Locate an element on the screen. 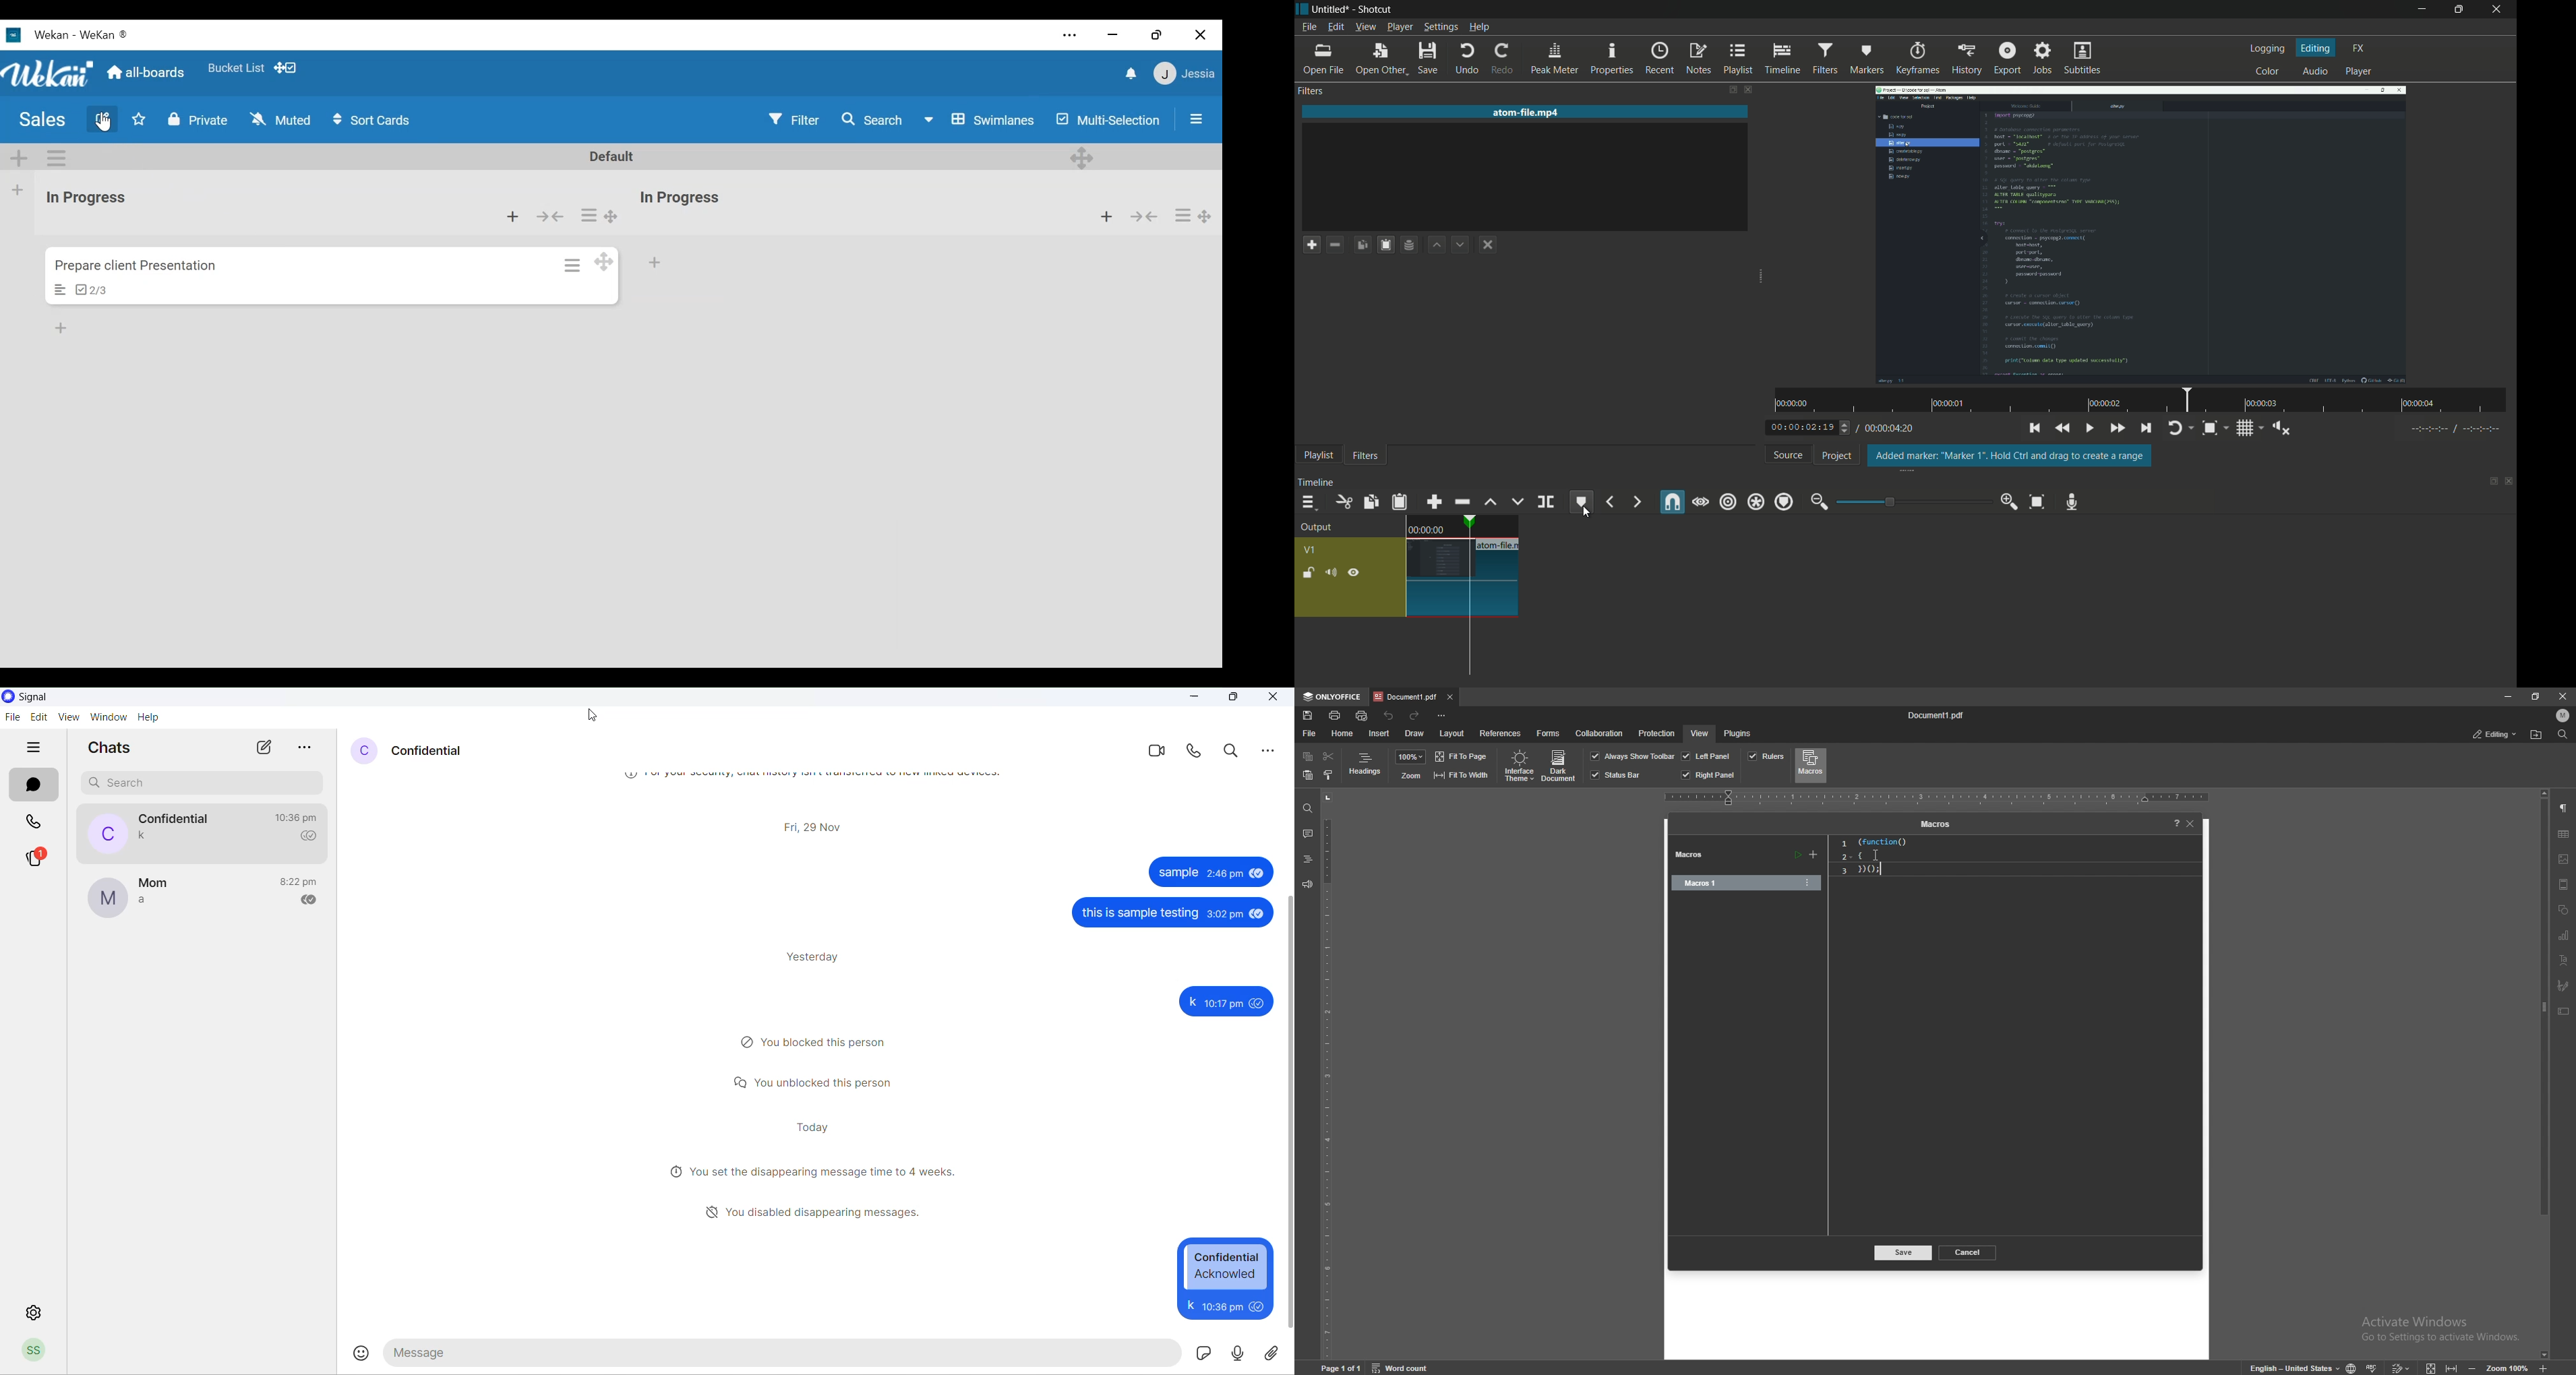  view is located at coordinates (67, 718).